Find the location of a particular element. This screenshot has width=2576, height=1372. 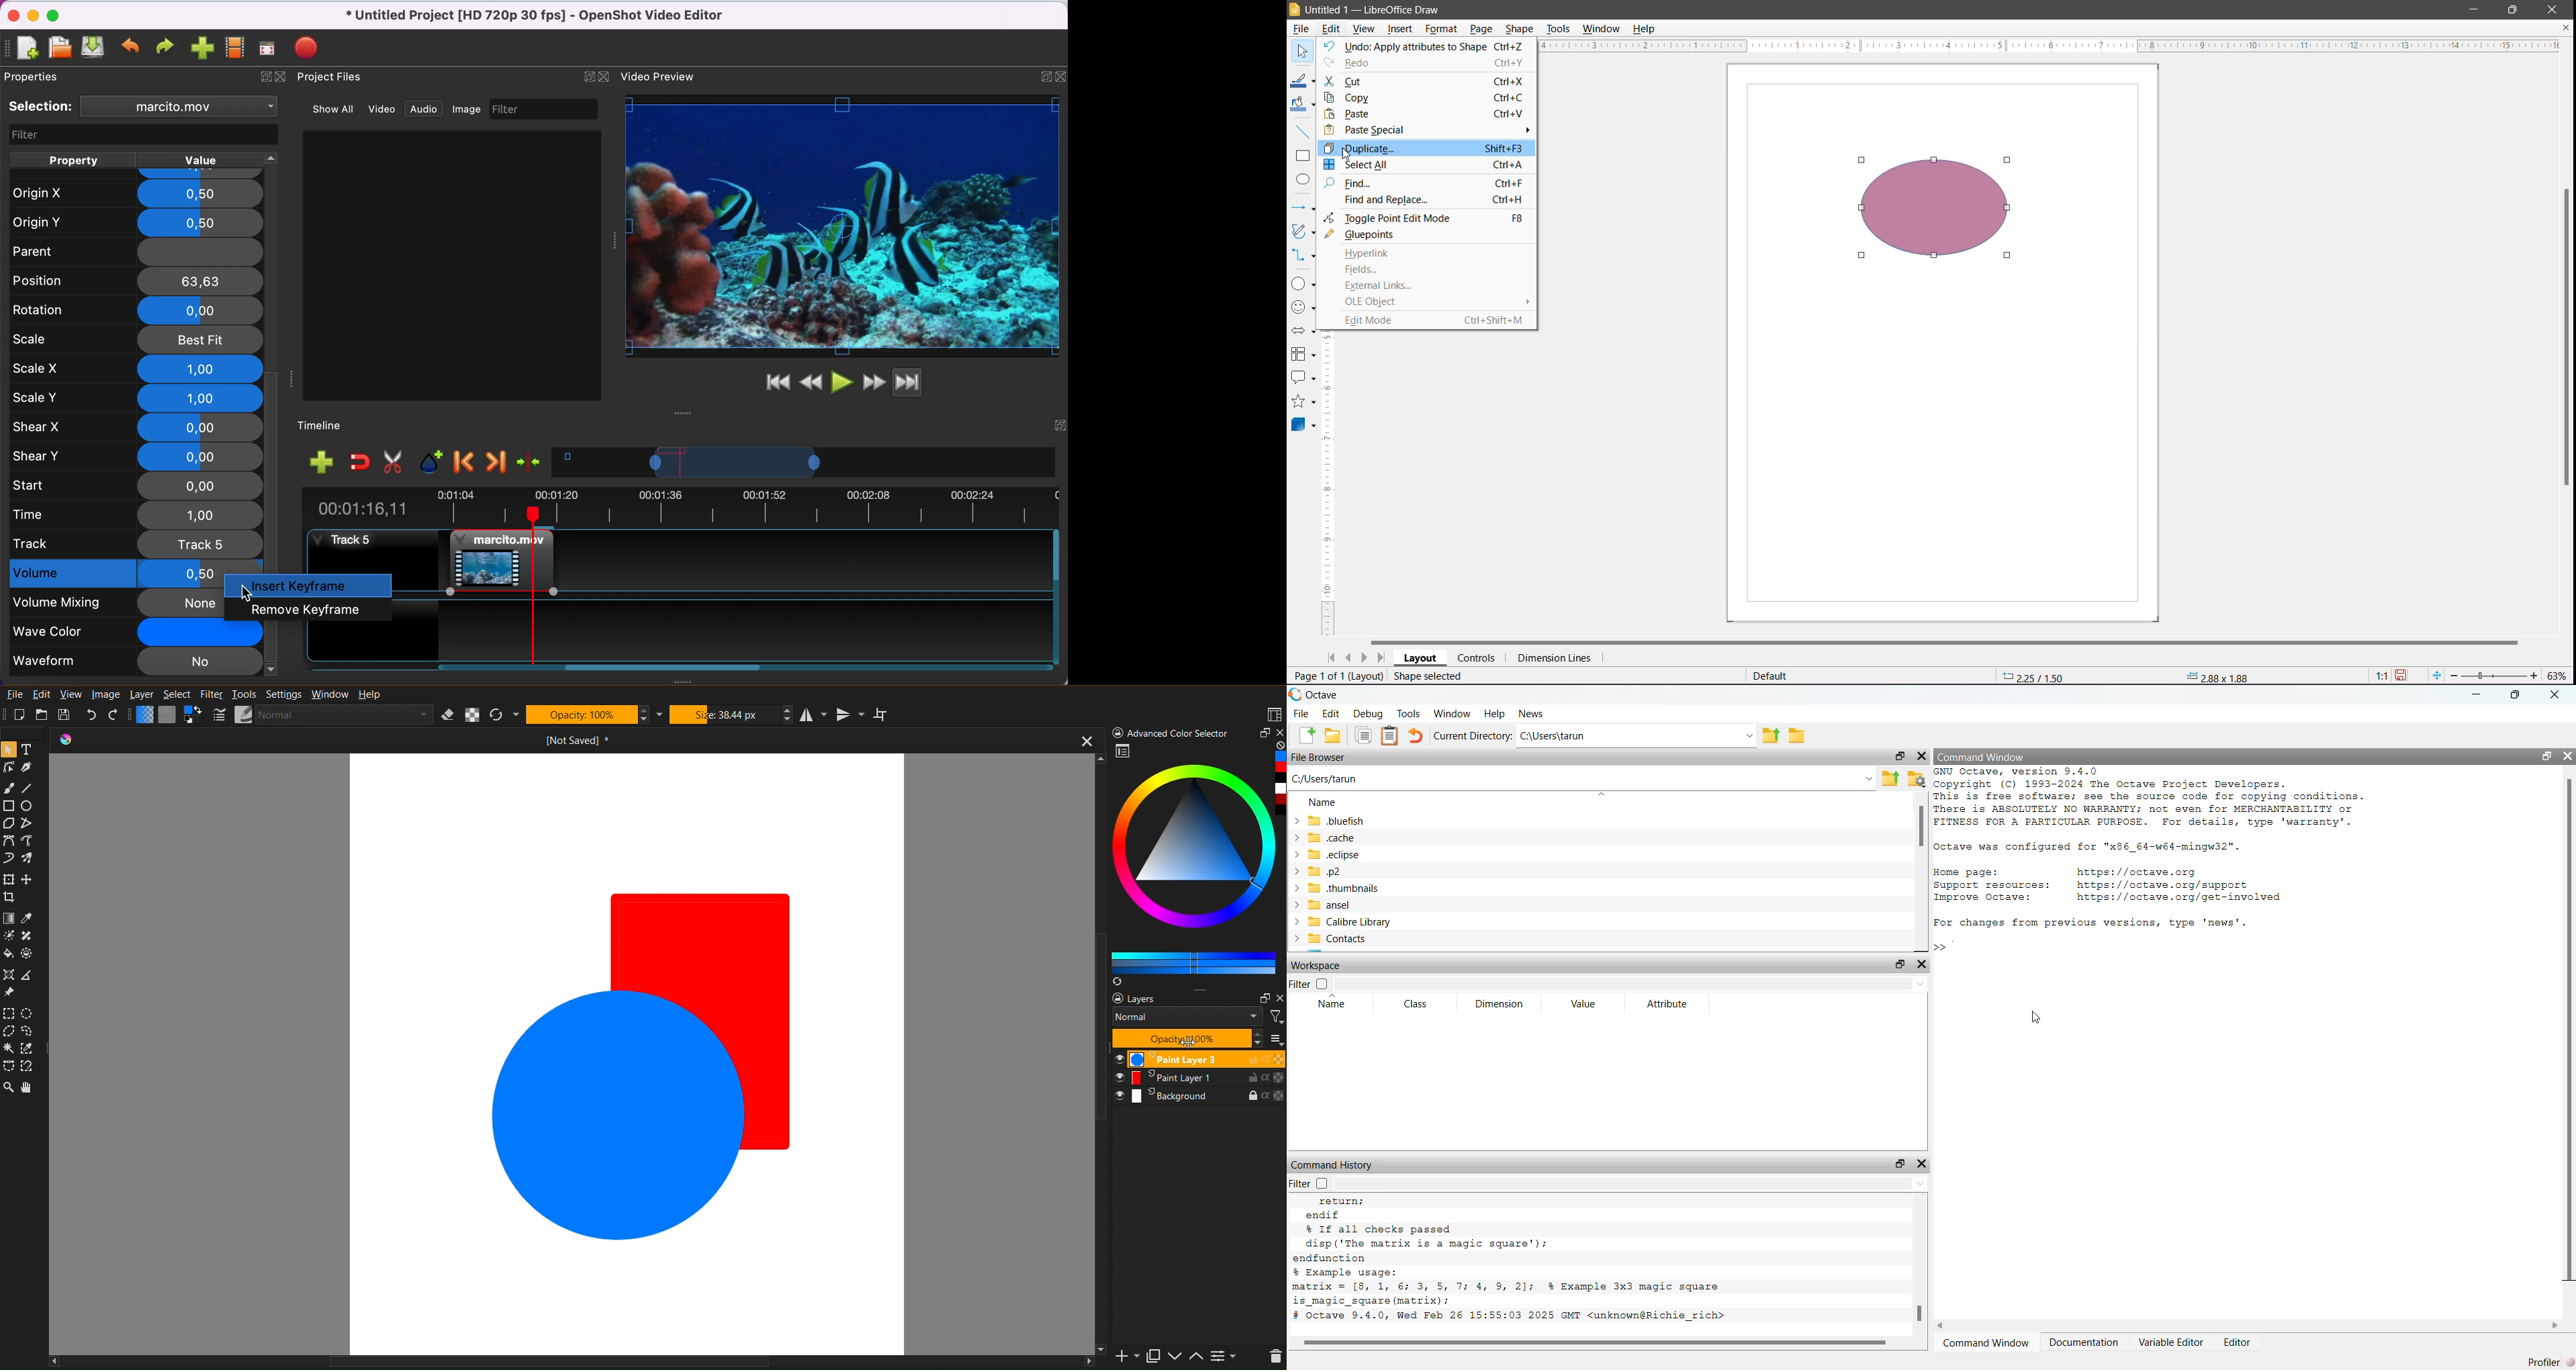

Paint Layer 1 is located at coordinates (1198, 1077).